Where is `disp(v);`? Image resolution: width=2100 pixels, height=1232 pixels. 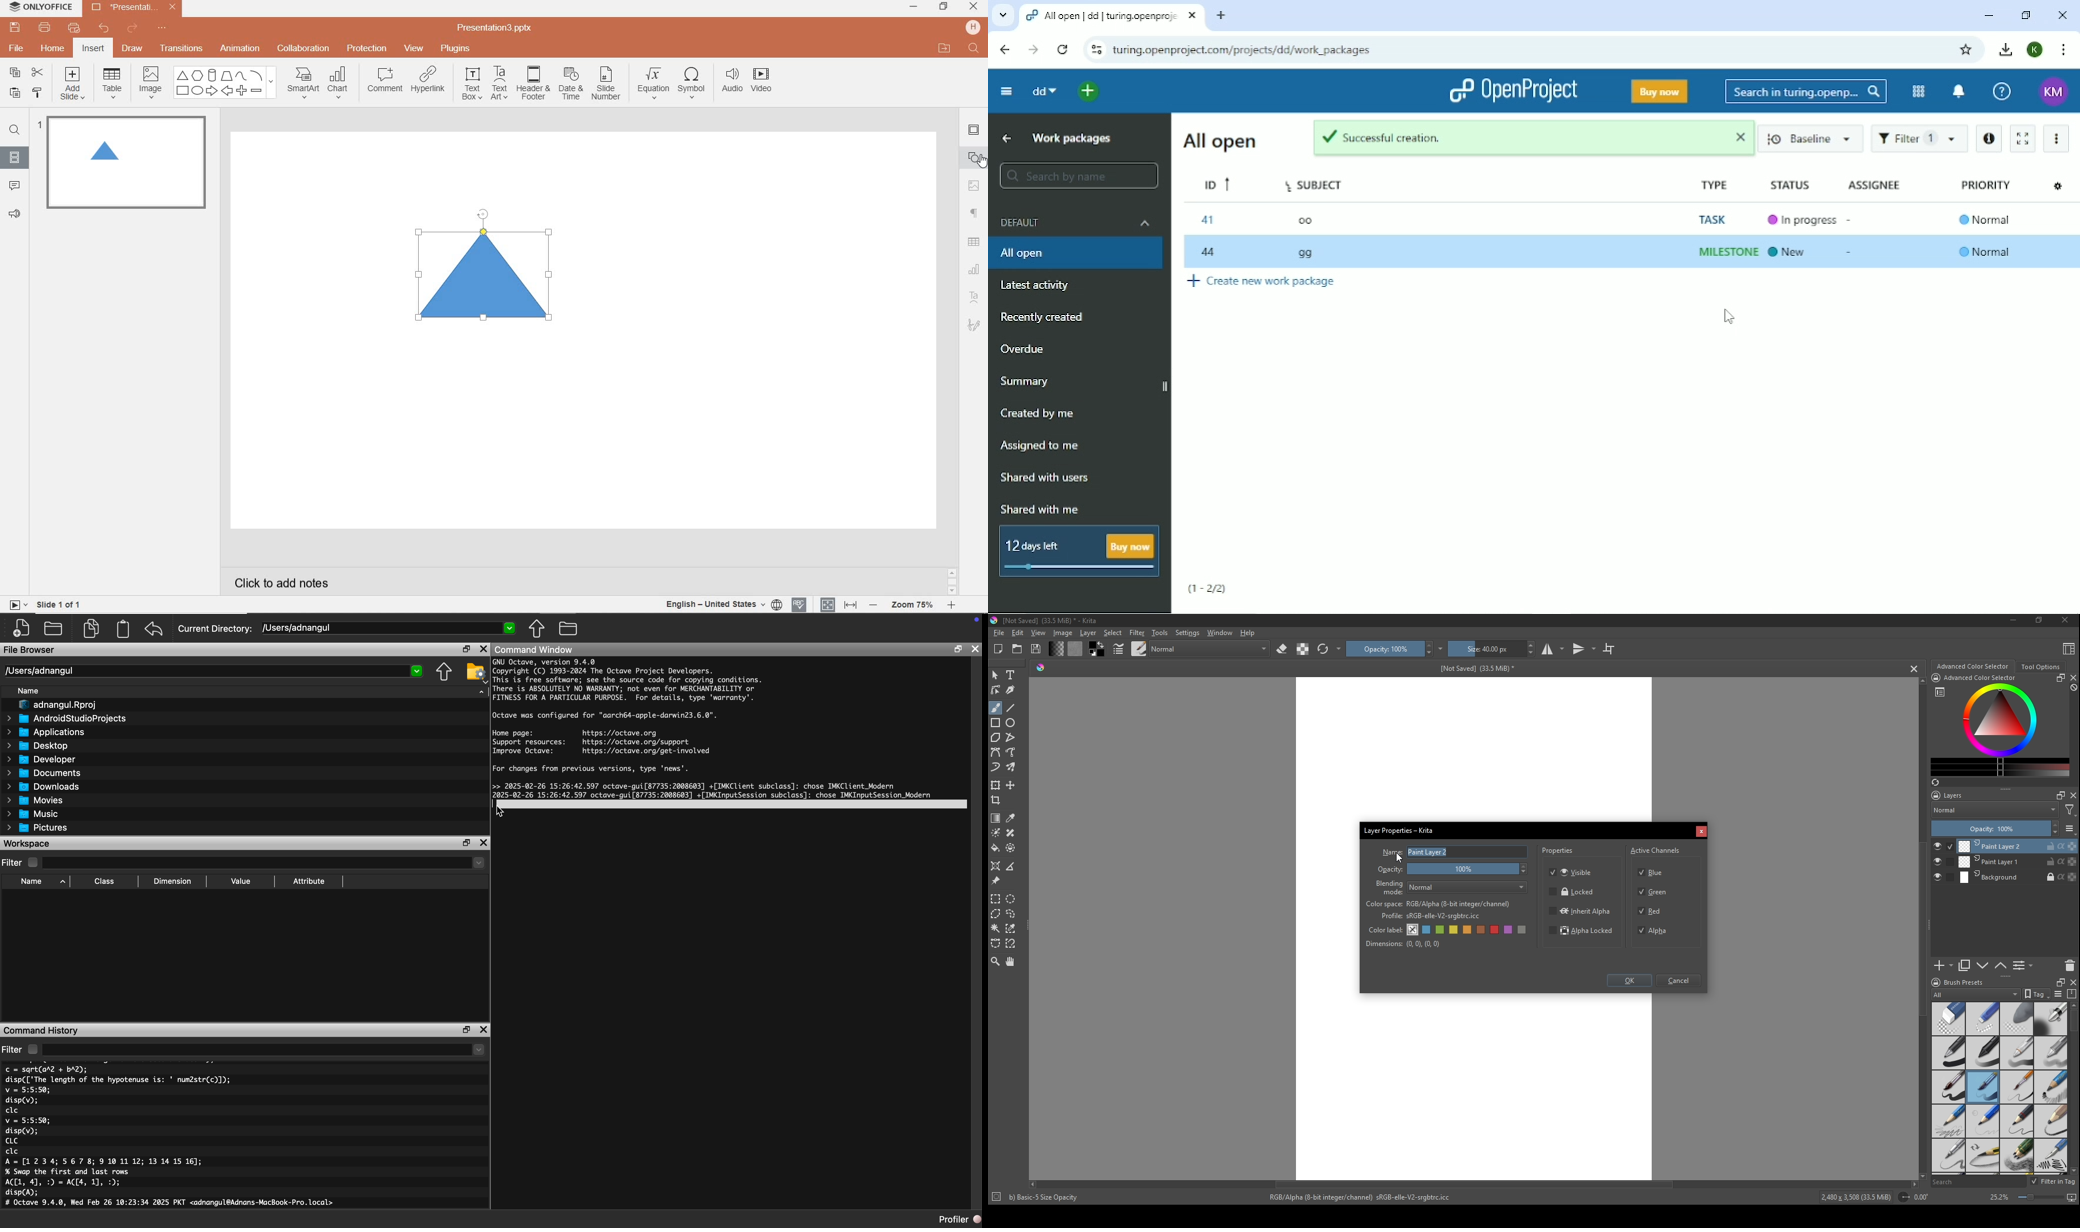 disp(v); is located at coordinates (22, 1131).